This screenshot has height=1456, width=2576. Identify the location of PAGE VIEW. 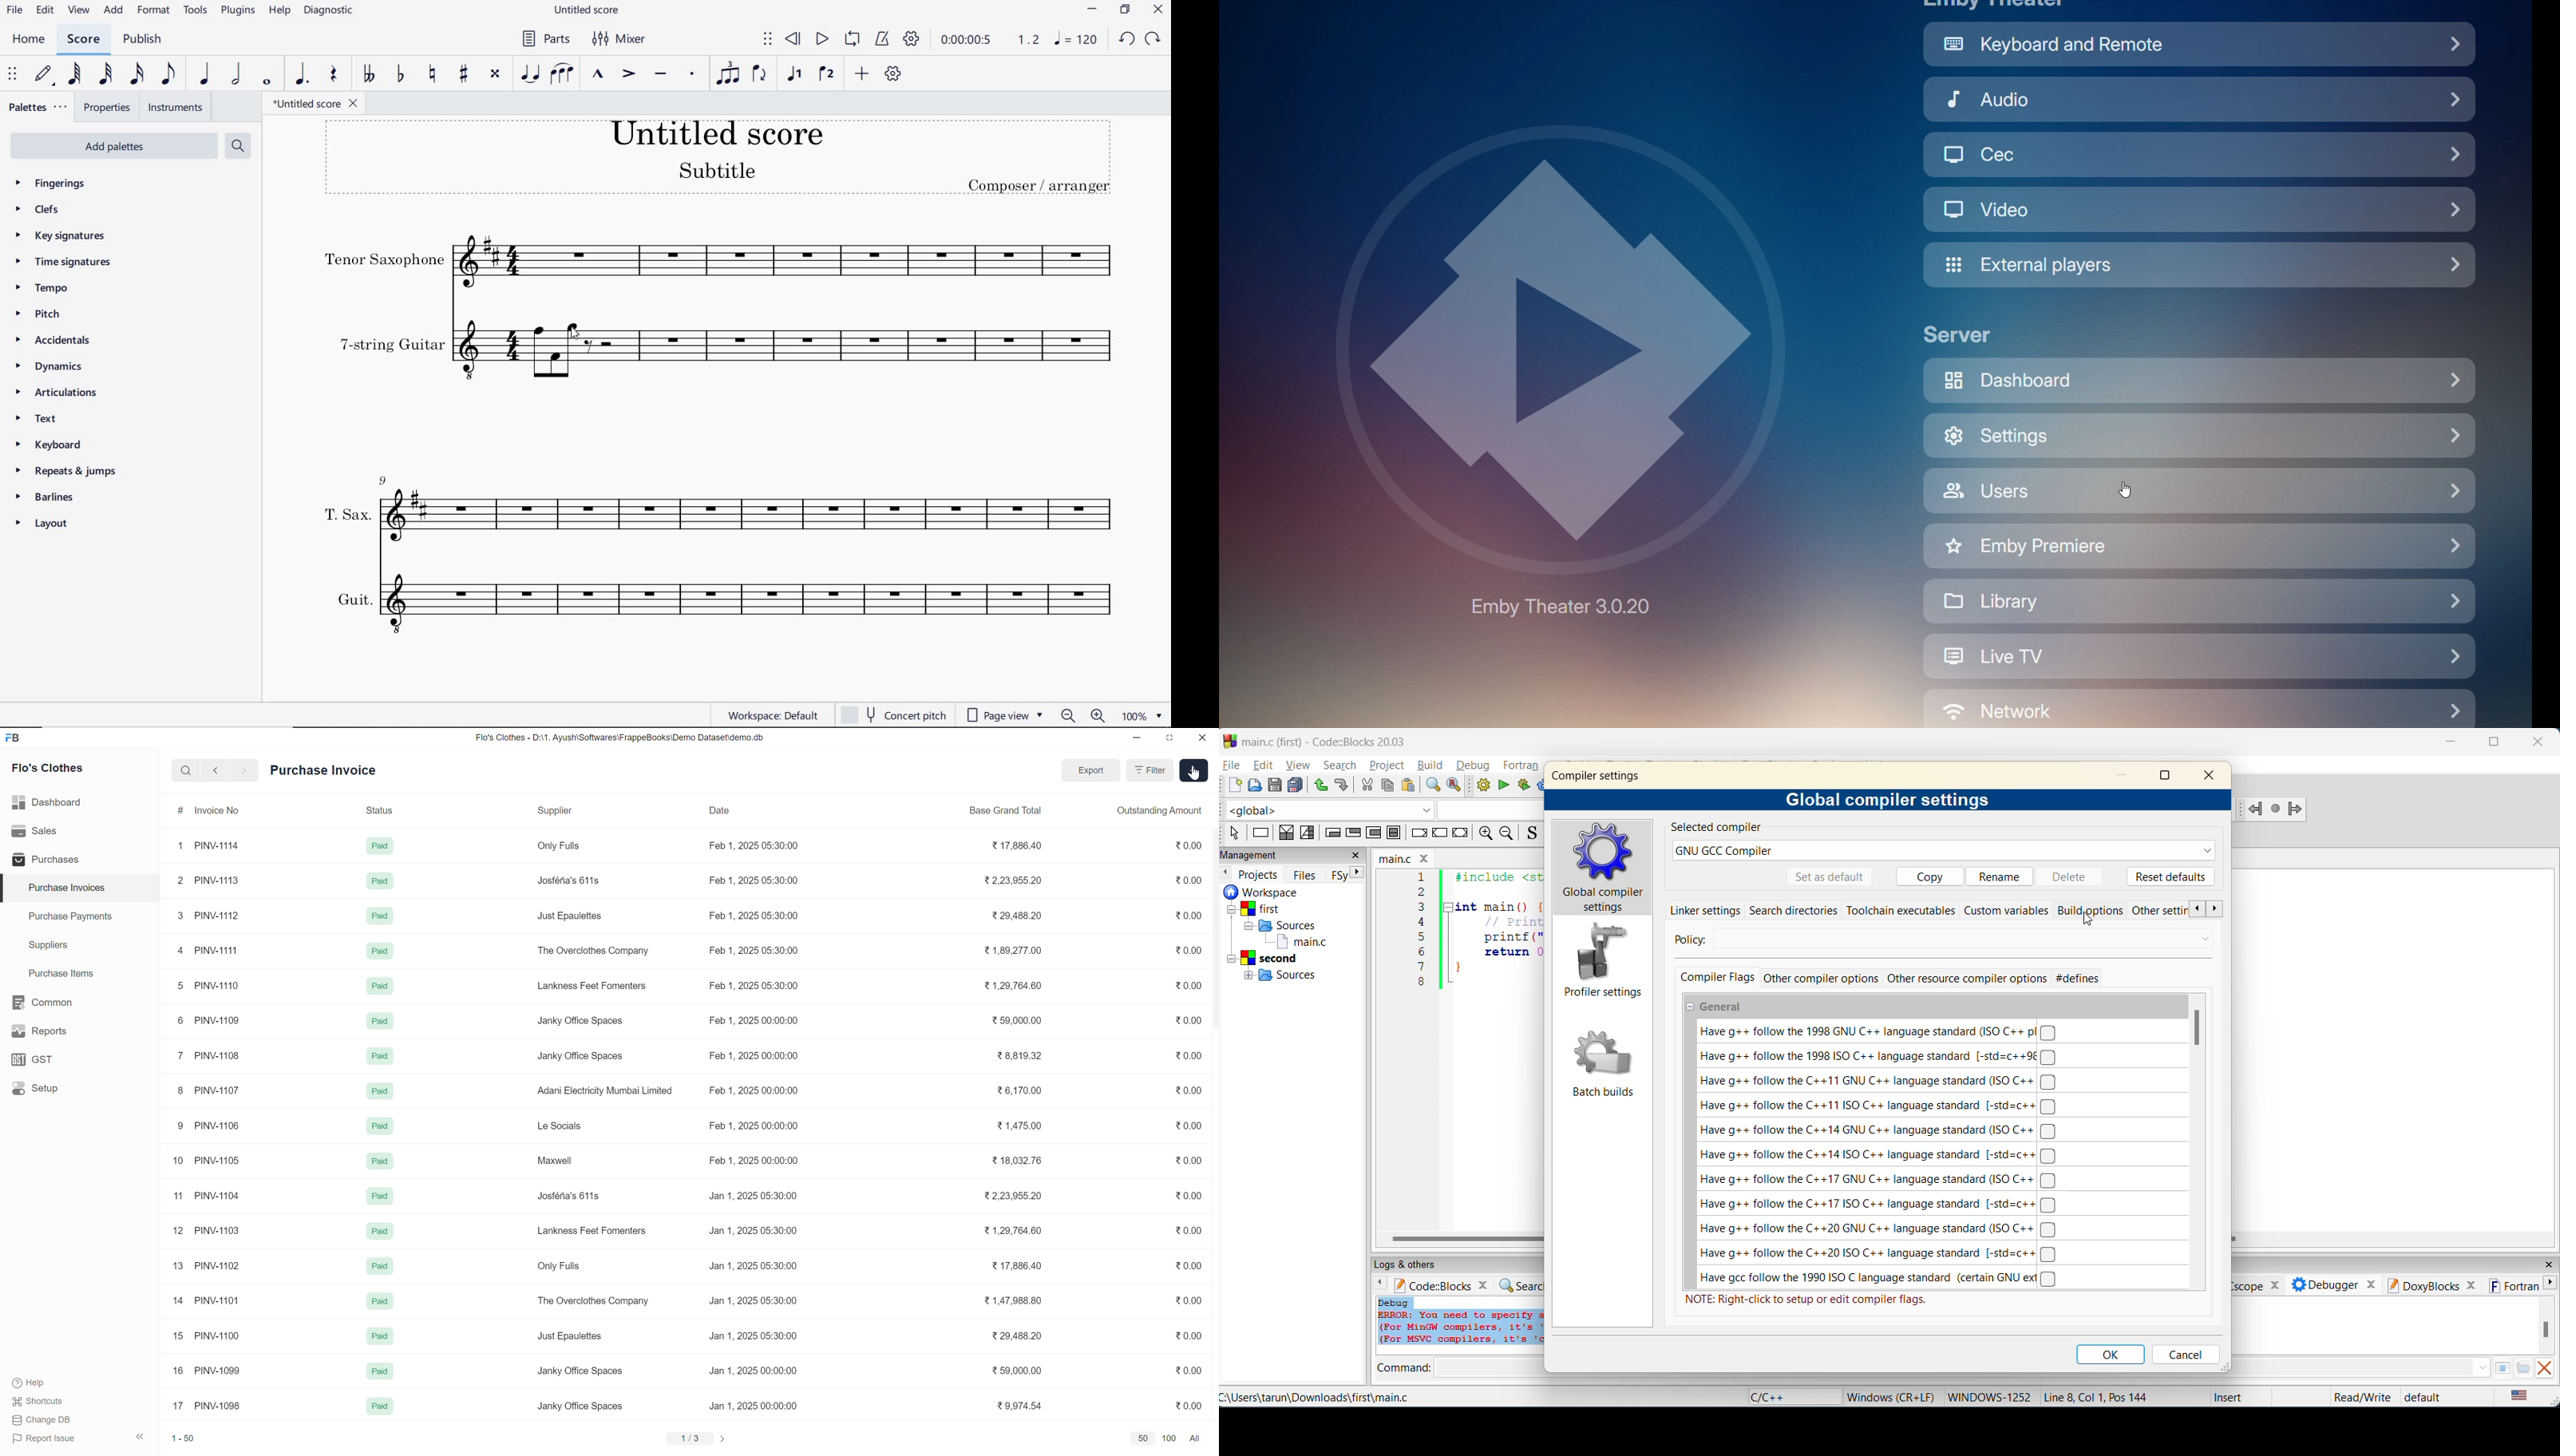
(1004, 715).